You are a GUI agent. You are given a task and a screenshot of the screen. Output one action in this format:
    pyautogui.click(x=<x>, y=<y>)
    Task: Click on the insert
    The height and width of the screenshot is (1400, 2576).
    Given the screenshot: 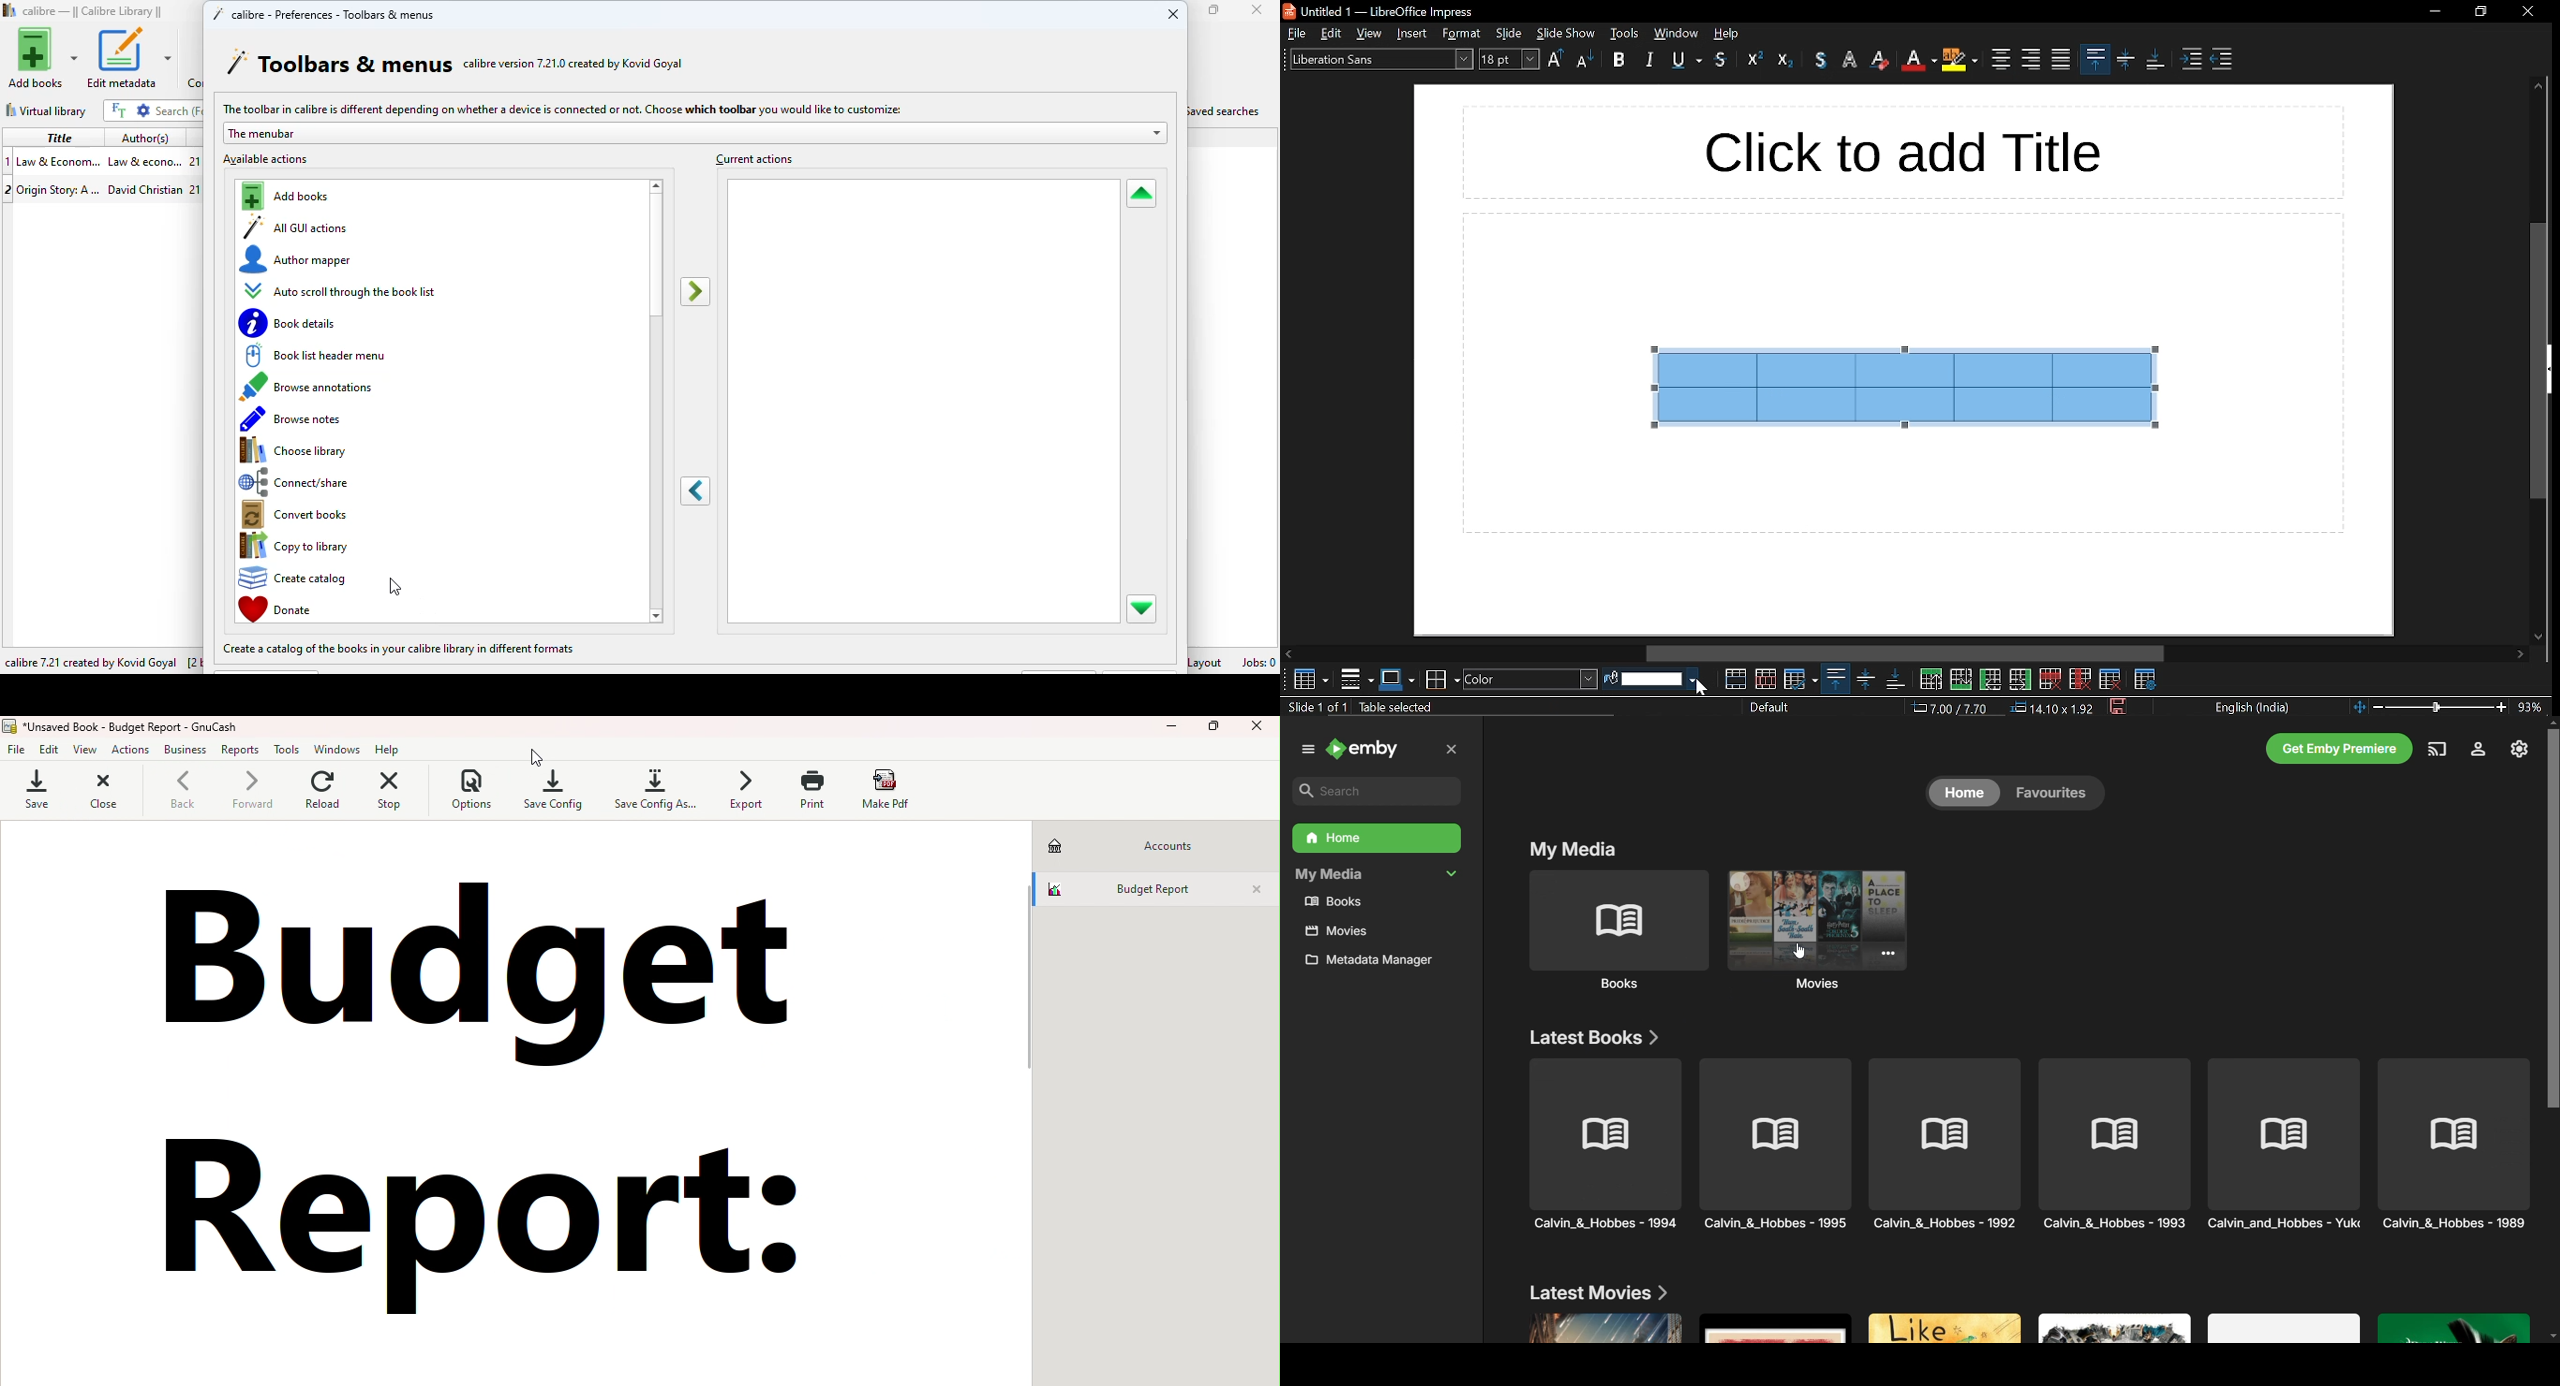 What is the action you would take?
    pyautogui.click(x=1411, y=34)
    